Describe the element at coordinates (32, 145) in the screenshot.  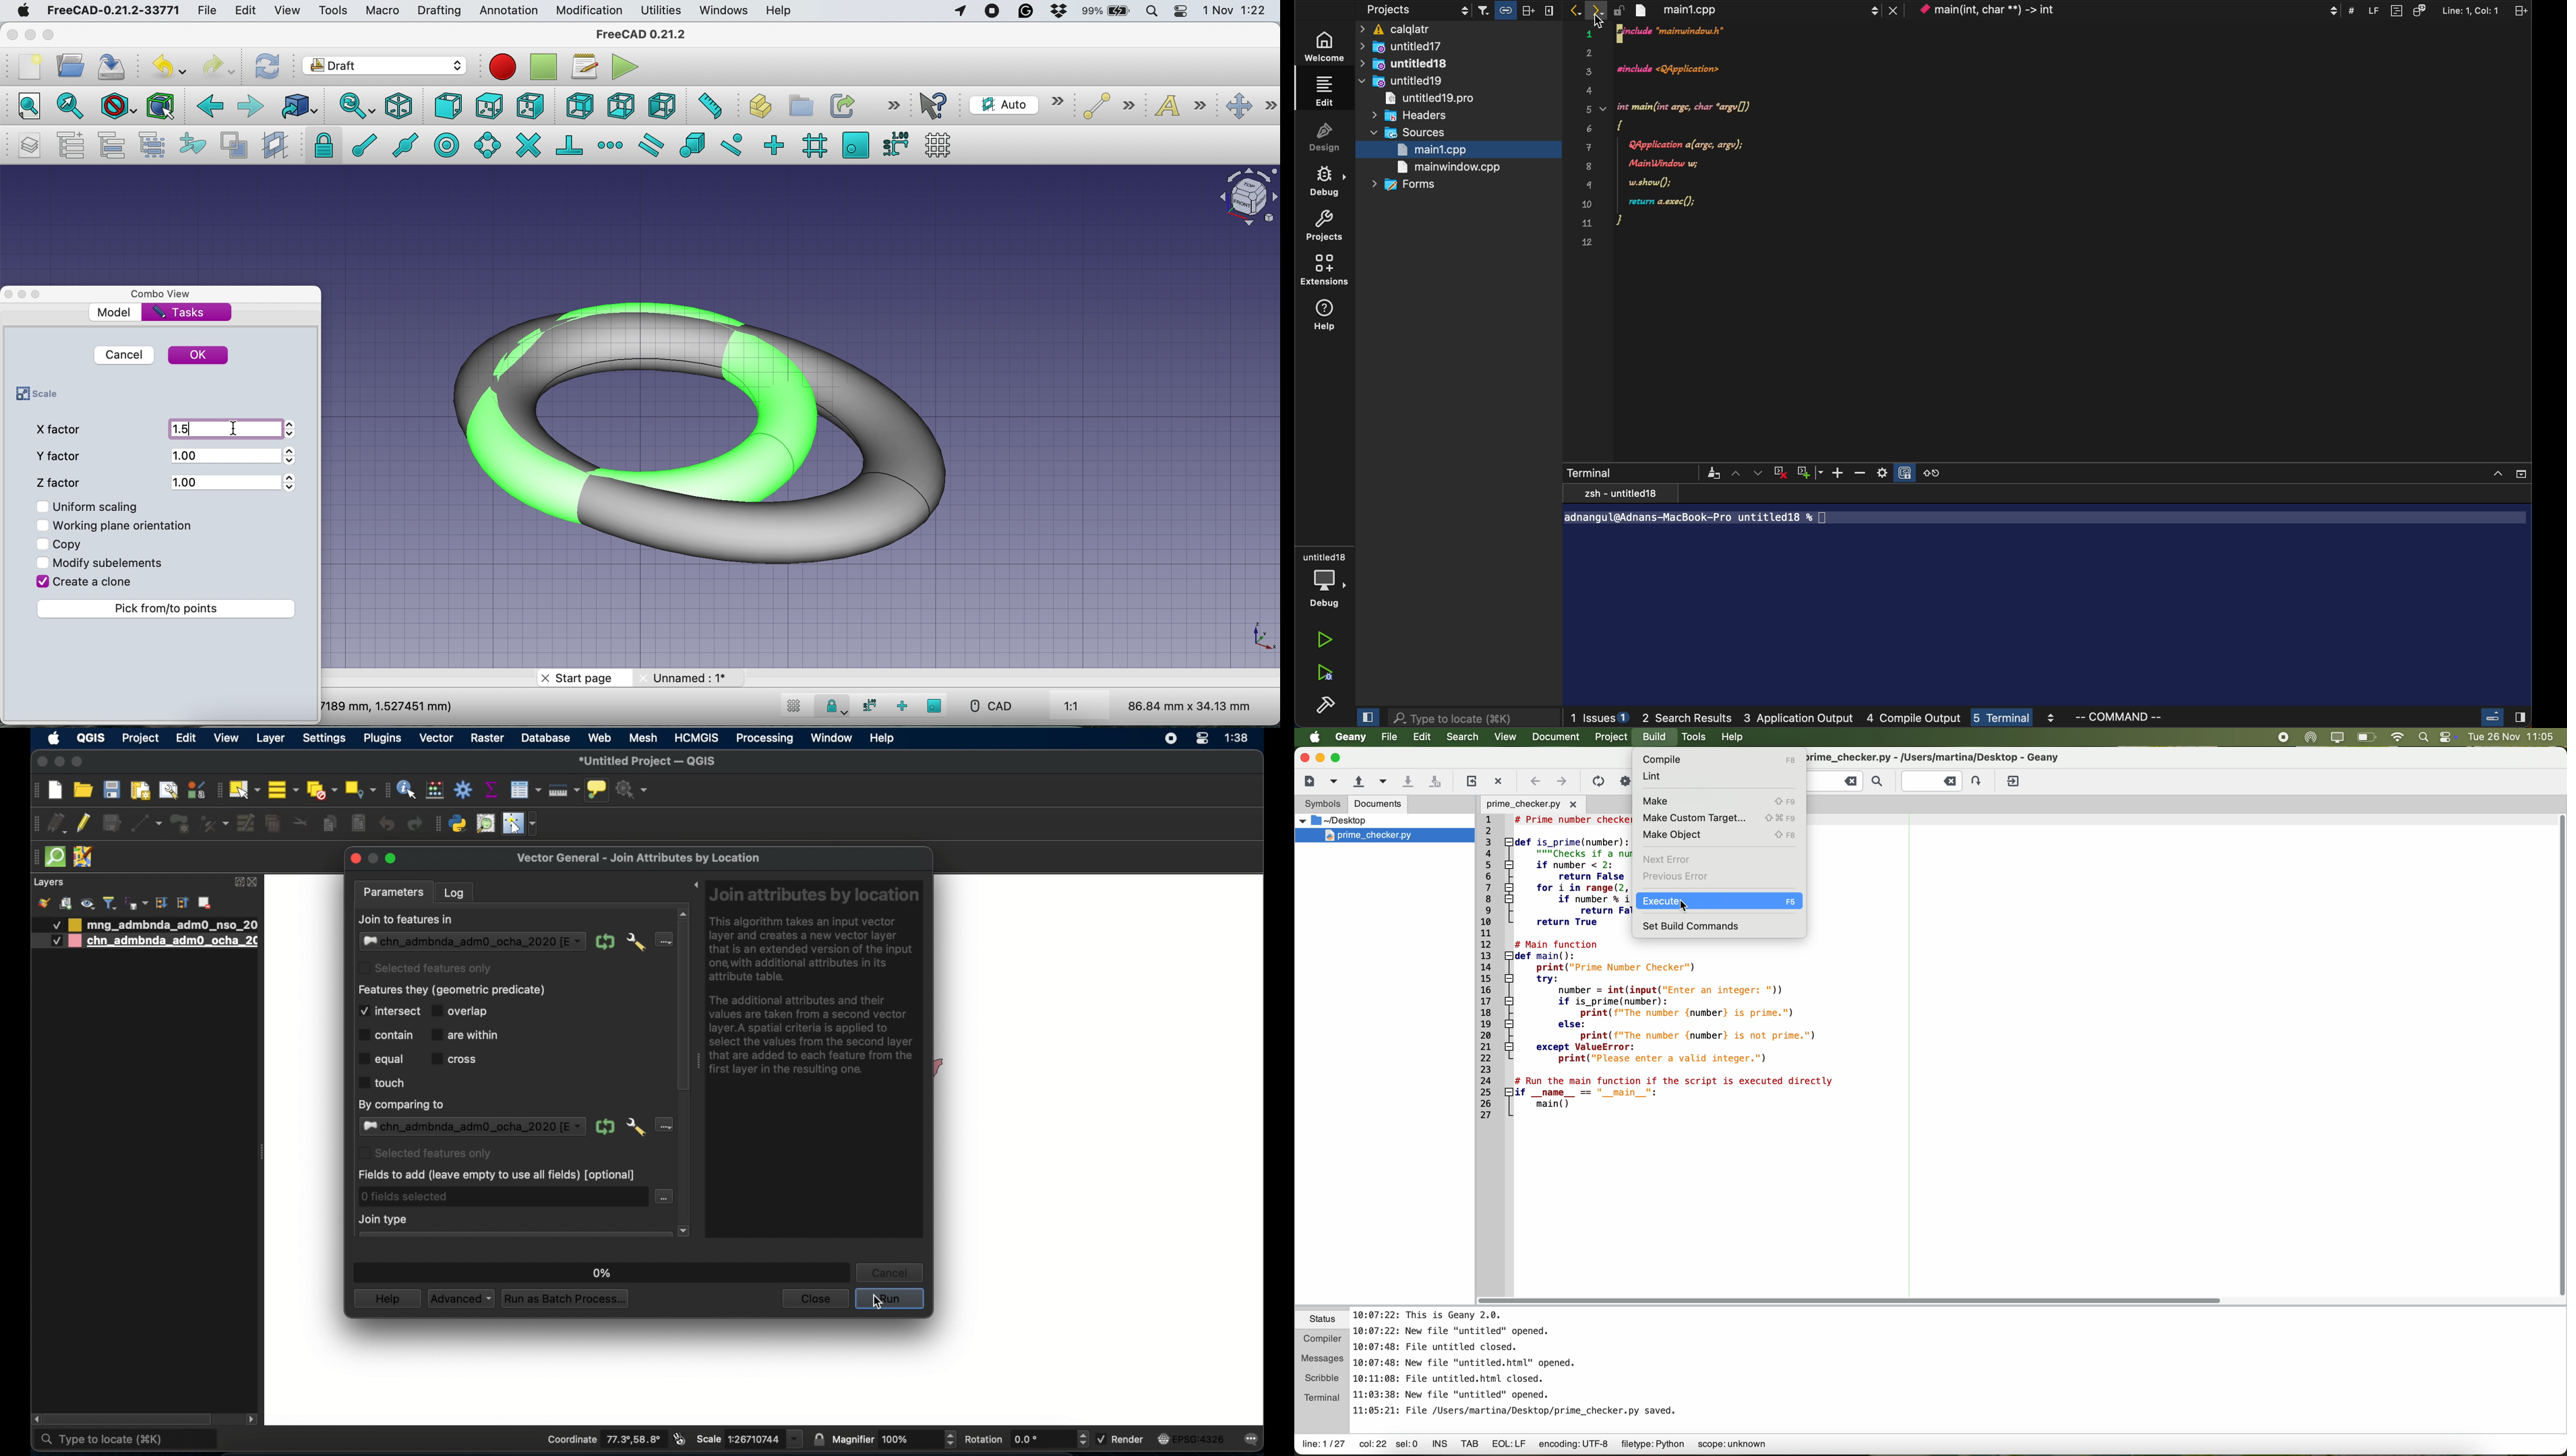
I see `manage layers` at that location.